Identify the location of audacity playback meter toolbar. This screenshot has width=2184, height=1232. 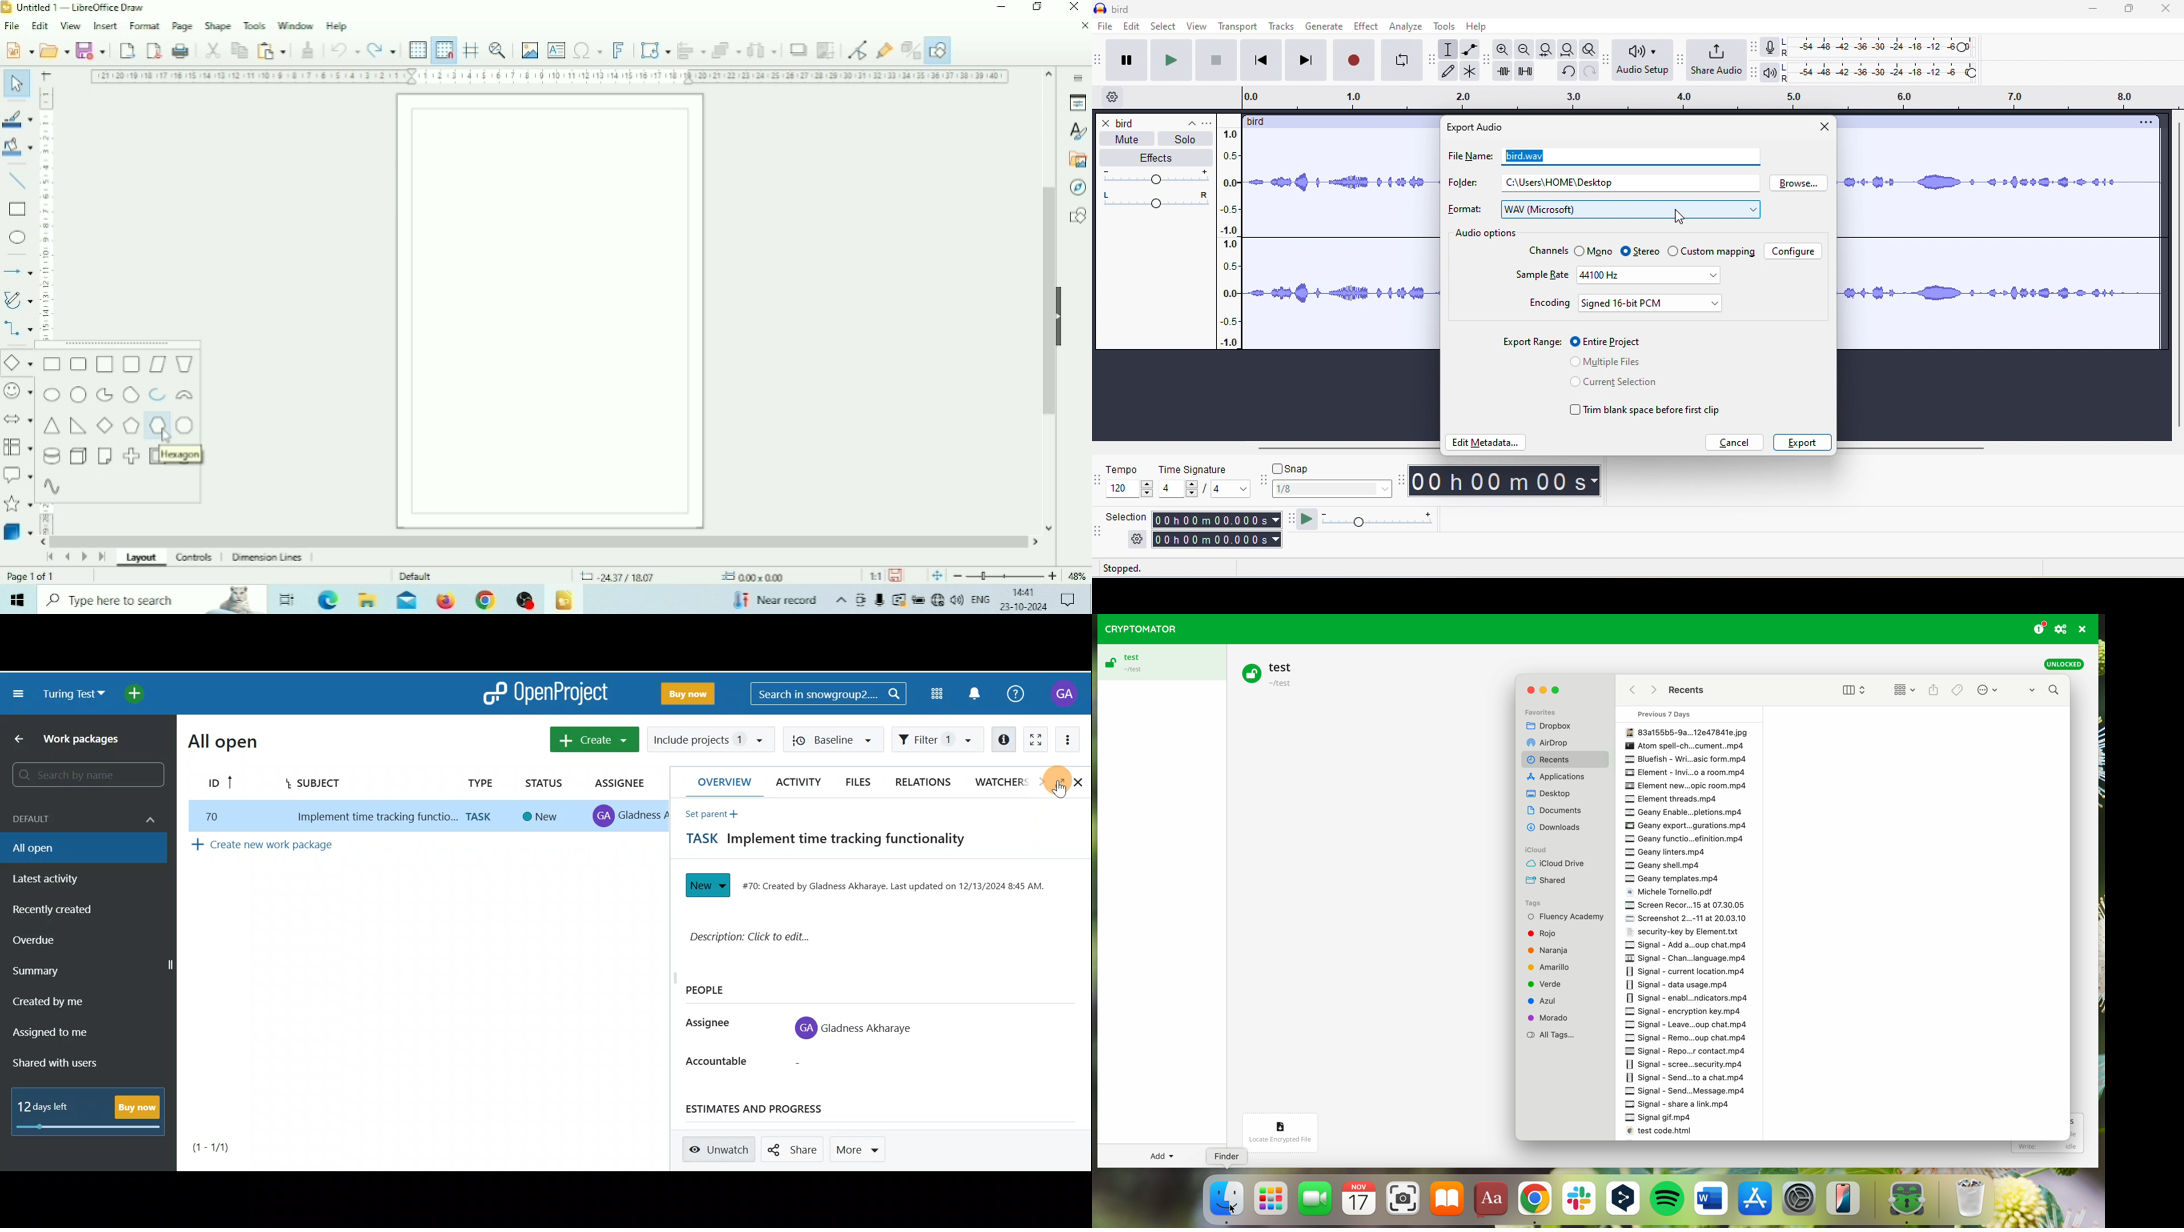
(1753, 73).